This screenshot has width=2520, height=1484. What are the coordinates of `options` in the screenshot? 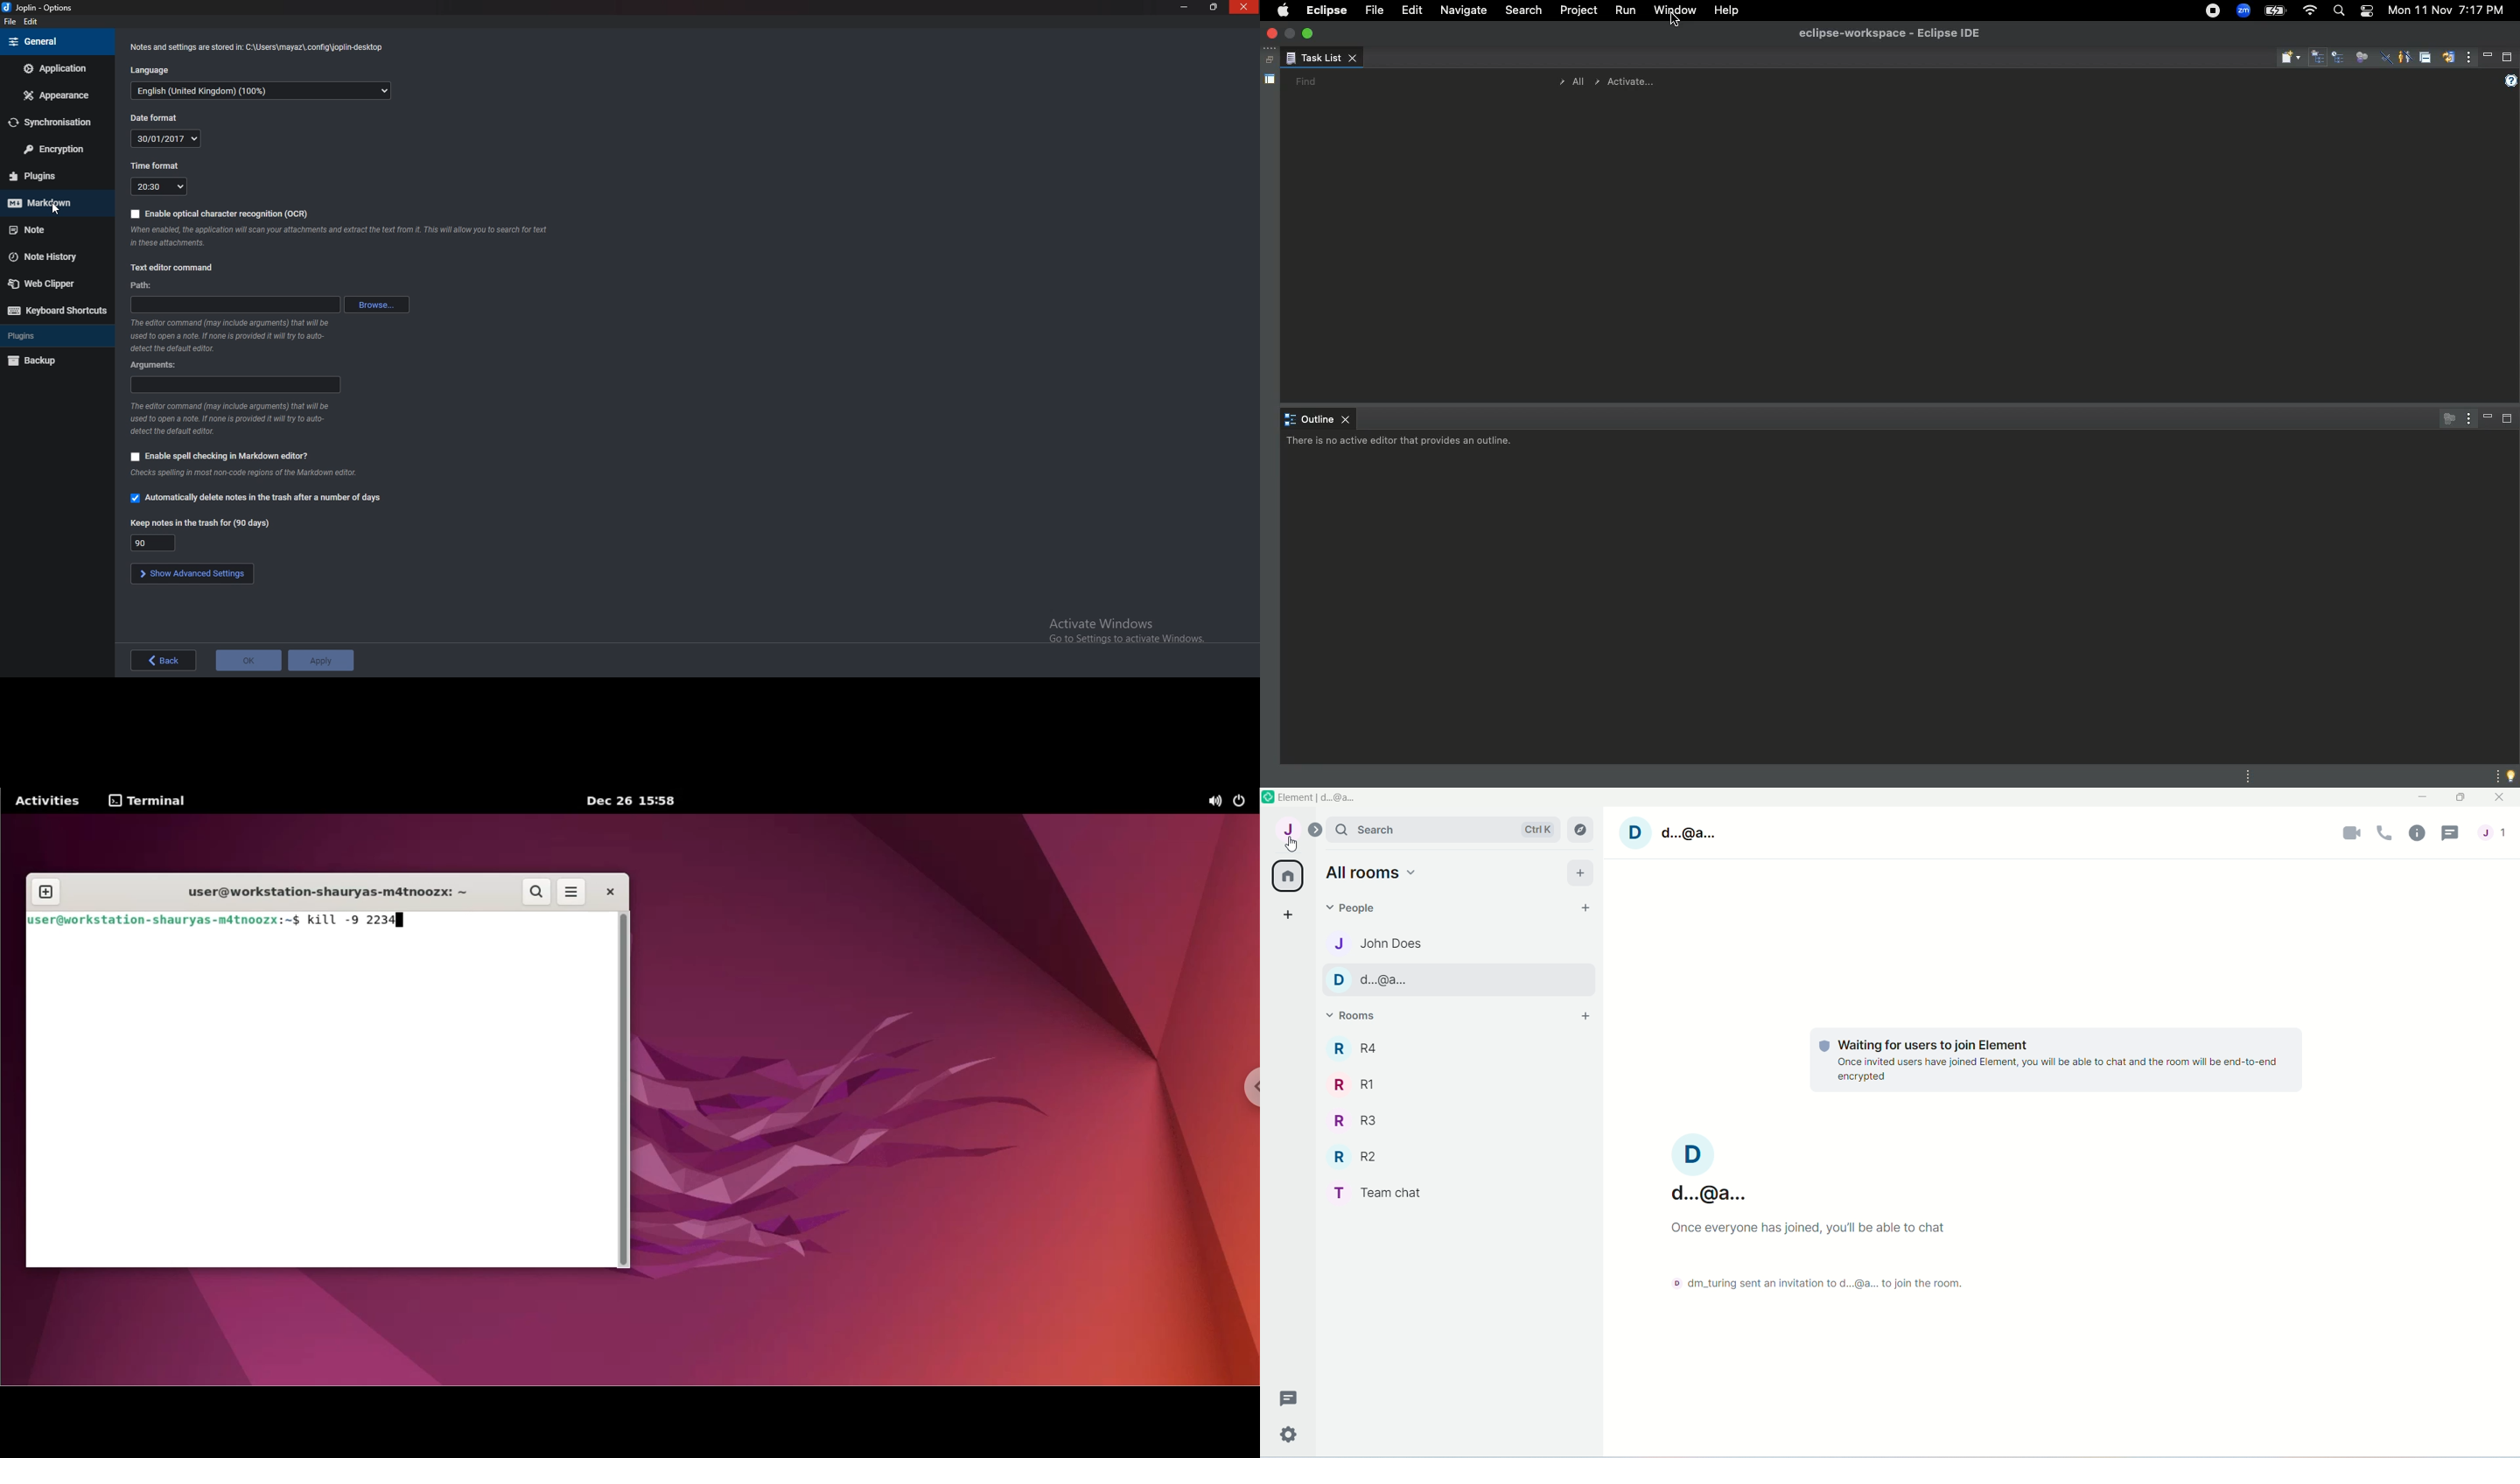 It's located at (41, 7).